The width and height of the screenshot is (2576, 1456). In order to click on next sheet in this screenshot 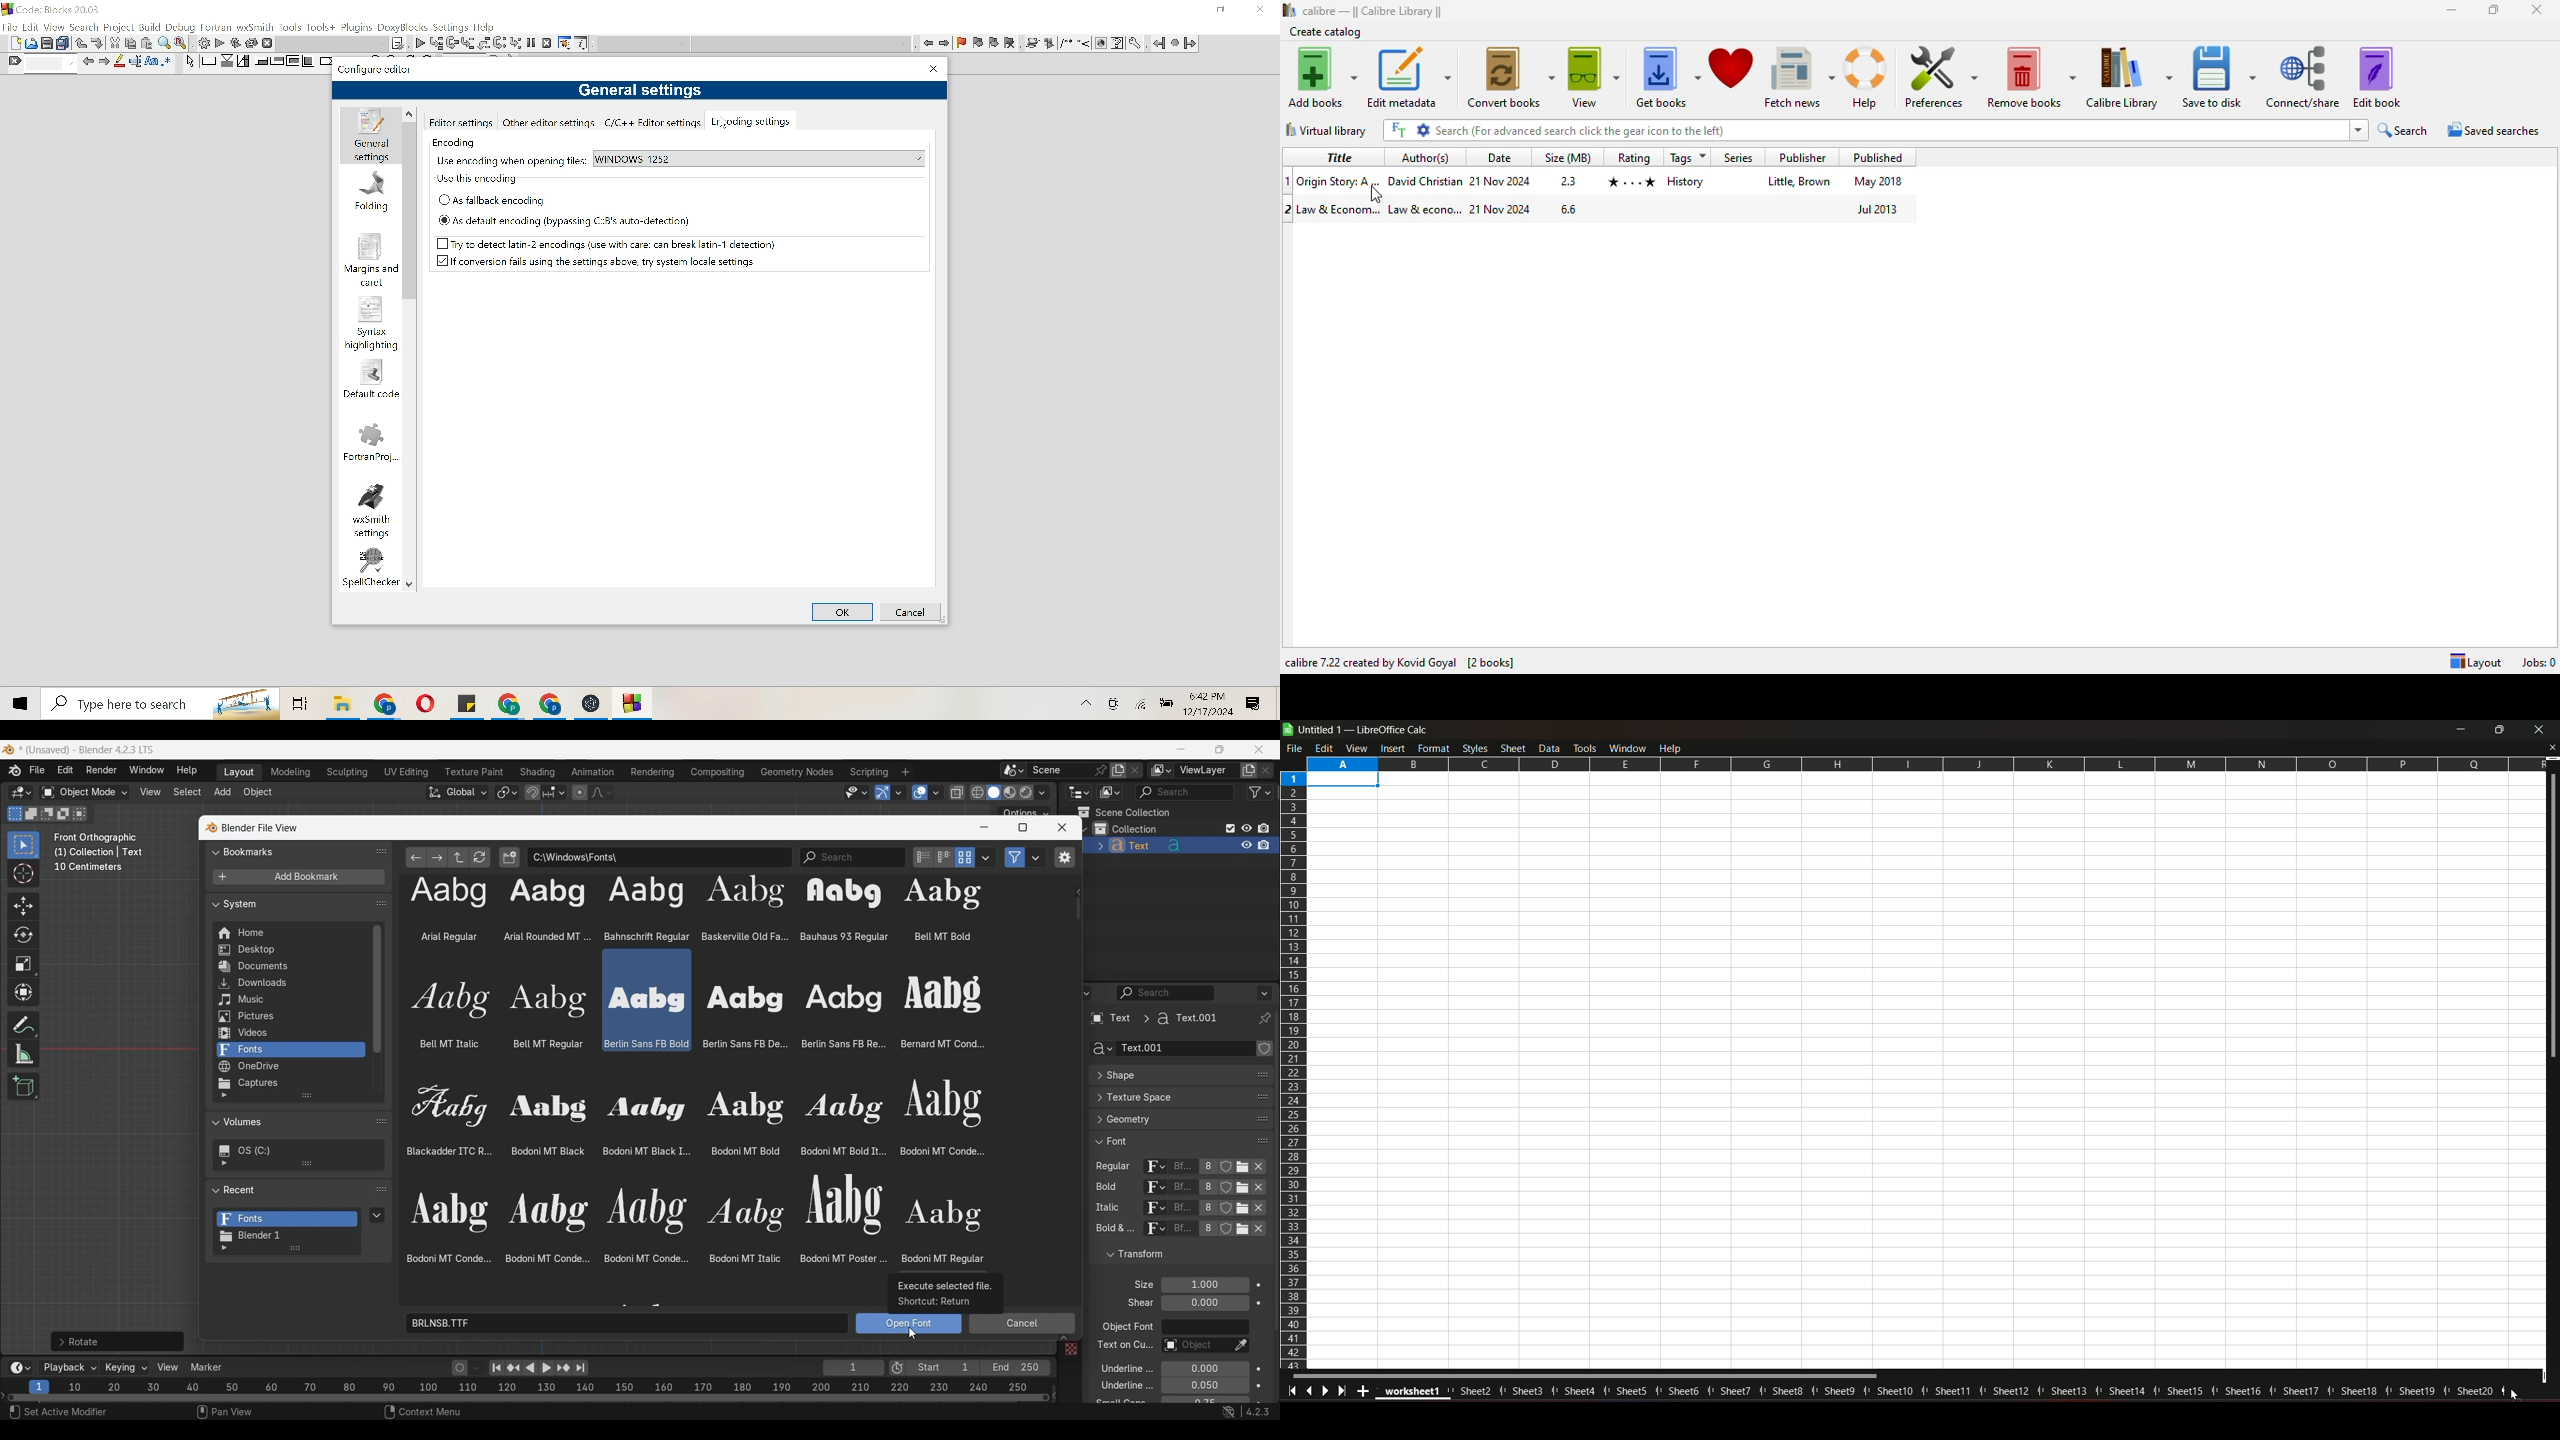, I will do `click(1327, 1391)`.